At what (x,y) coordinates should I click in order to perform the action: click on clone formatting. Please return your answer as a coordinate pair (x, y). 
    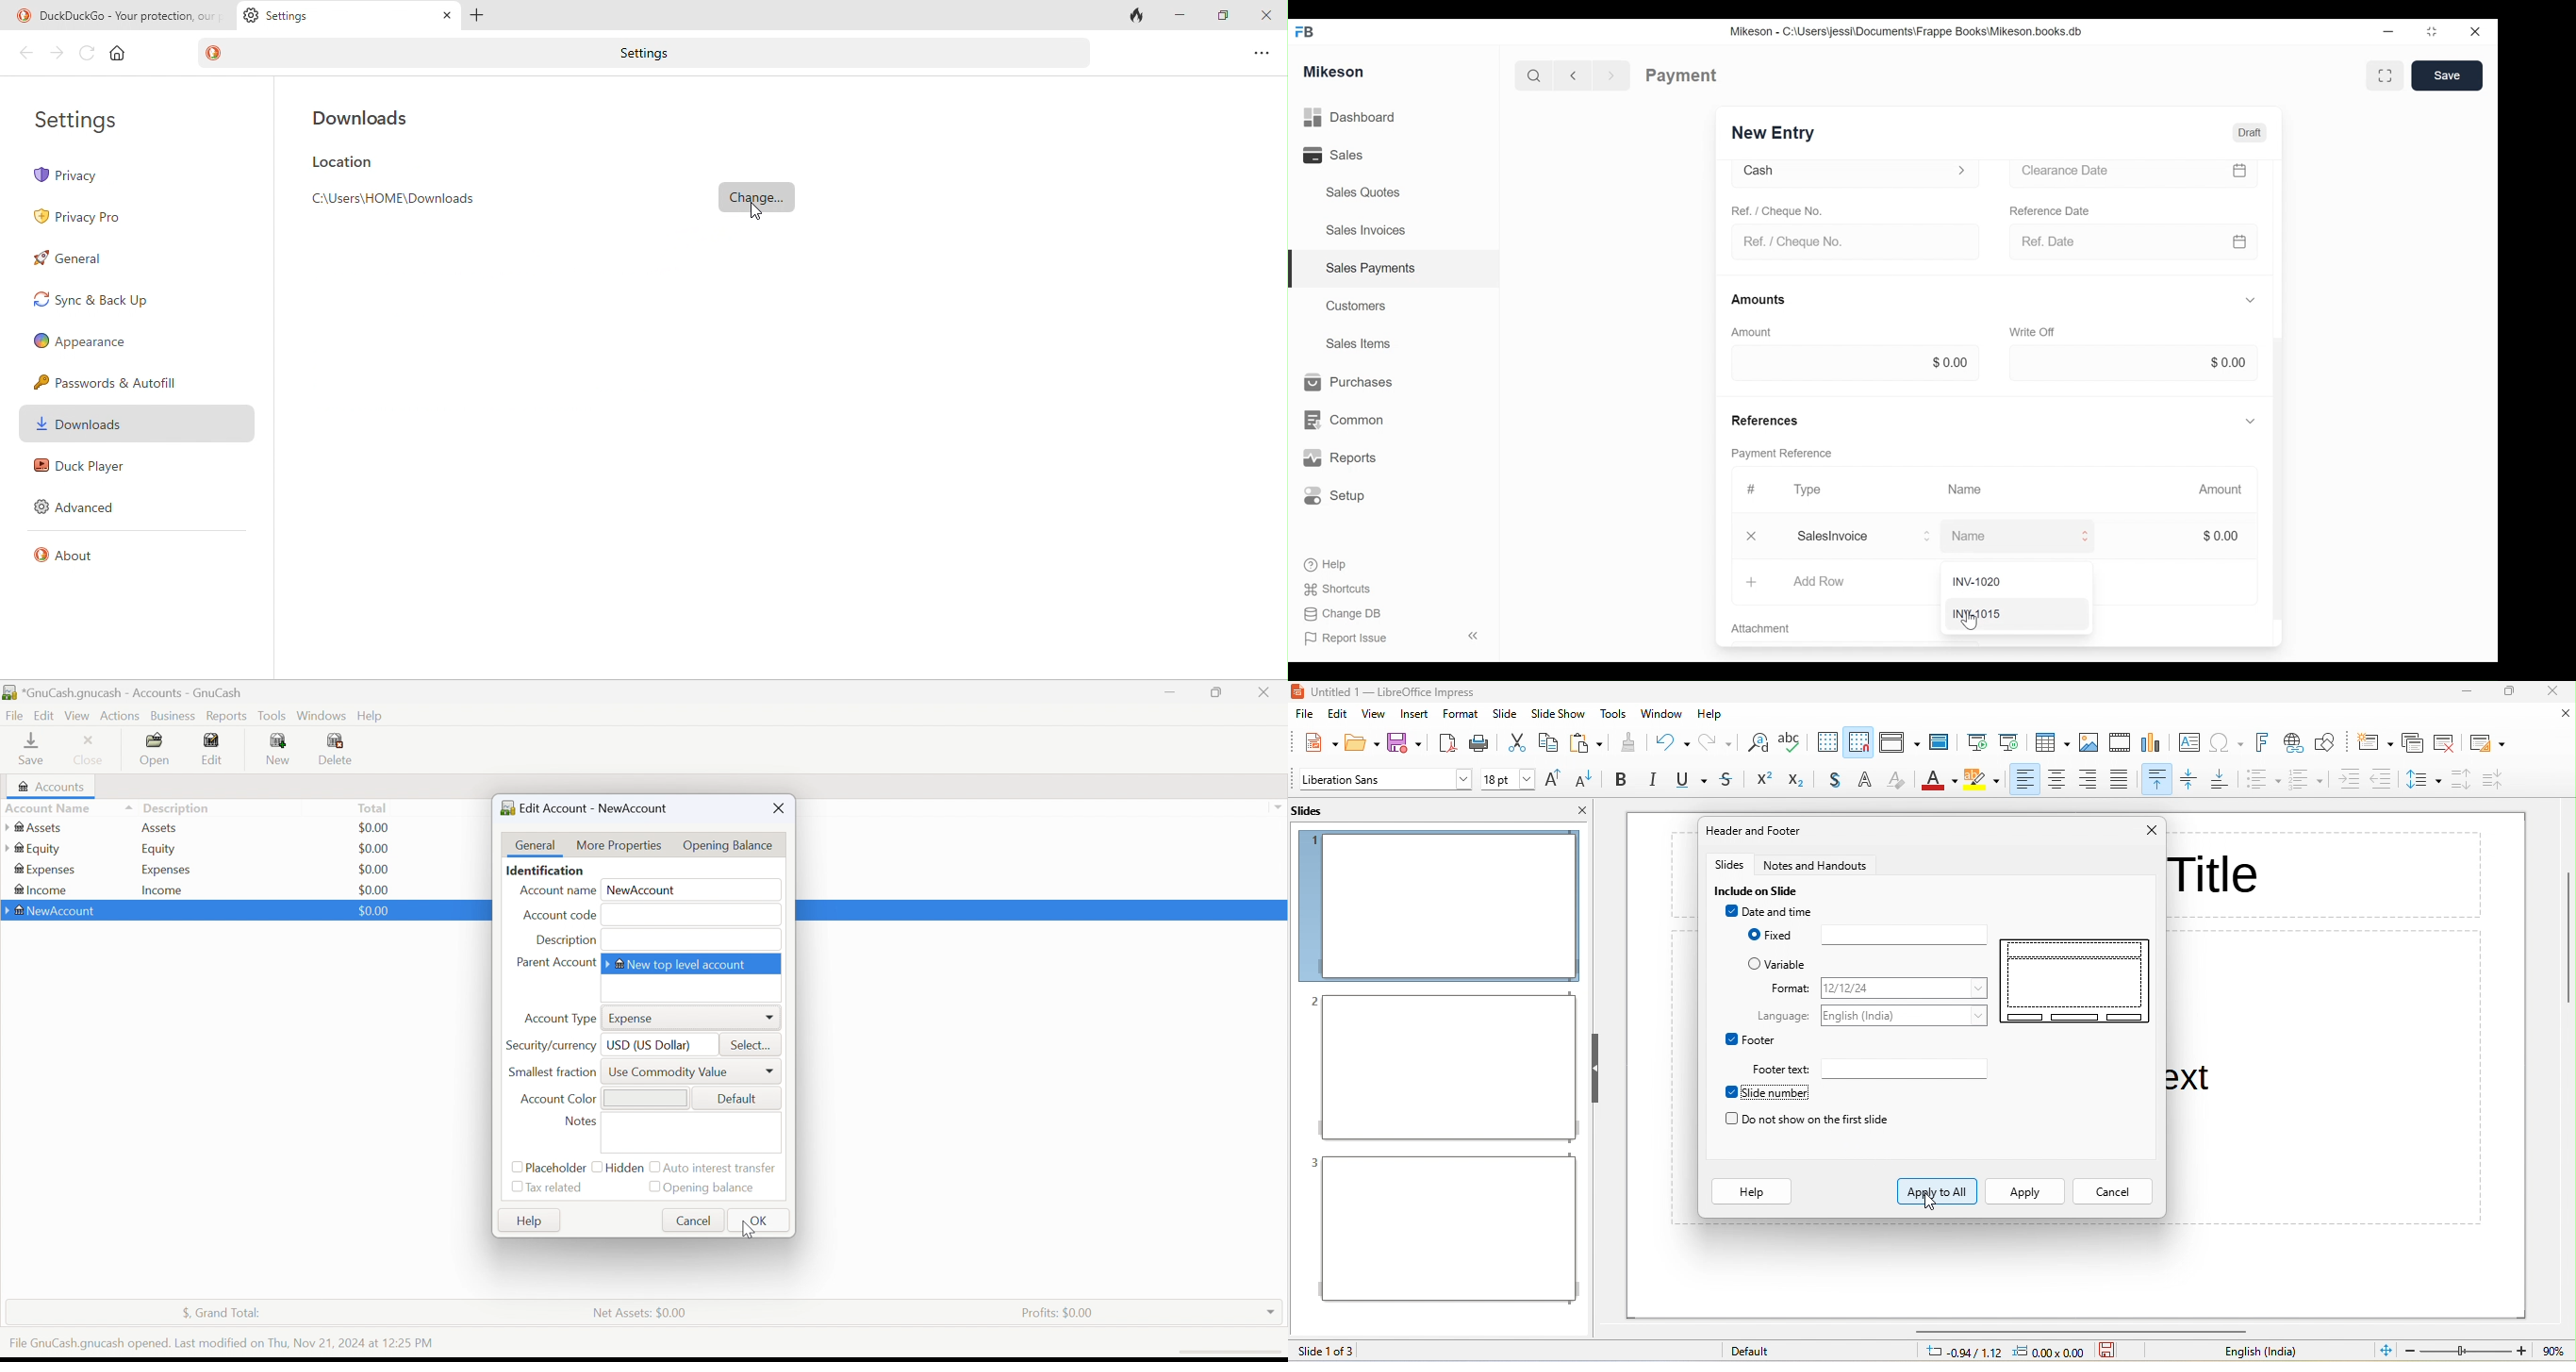
    Looking at the image, I should click on (1628, 742).